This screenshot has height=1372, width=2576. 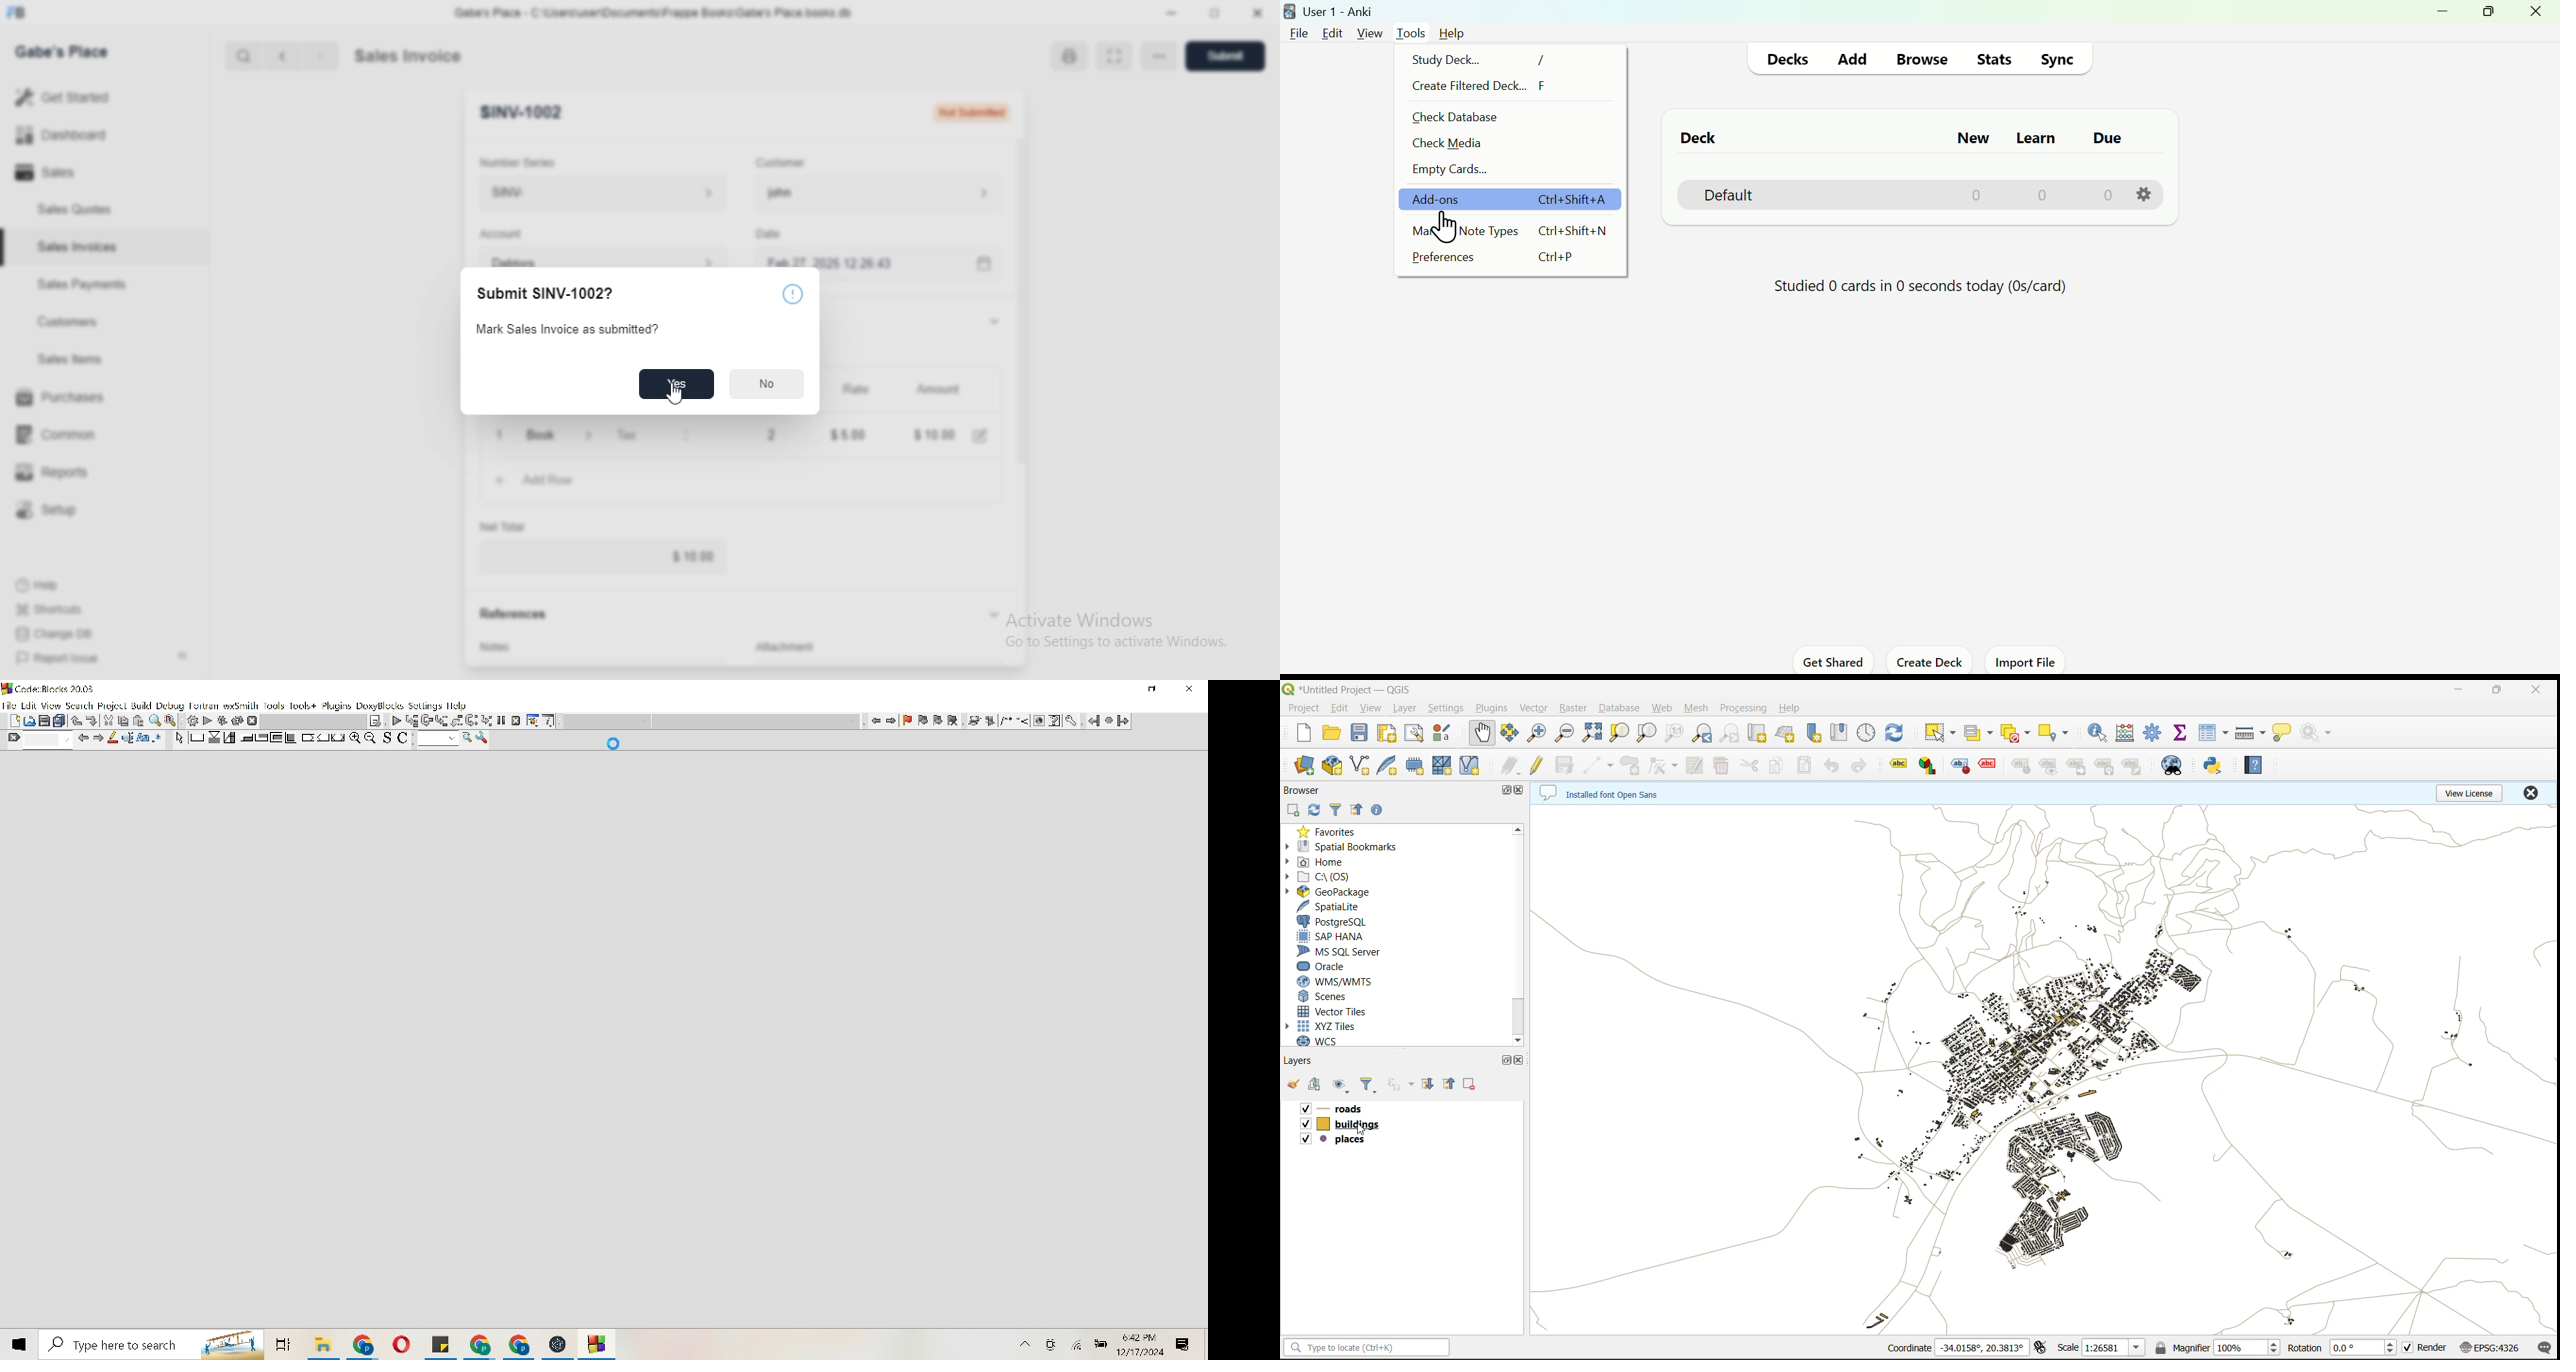 What do you see at coordinates (51, 706) in the screenshot?
I see `View` at bounding box center [51, 706].